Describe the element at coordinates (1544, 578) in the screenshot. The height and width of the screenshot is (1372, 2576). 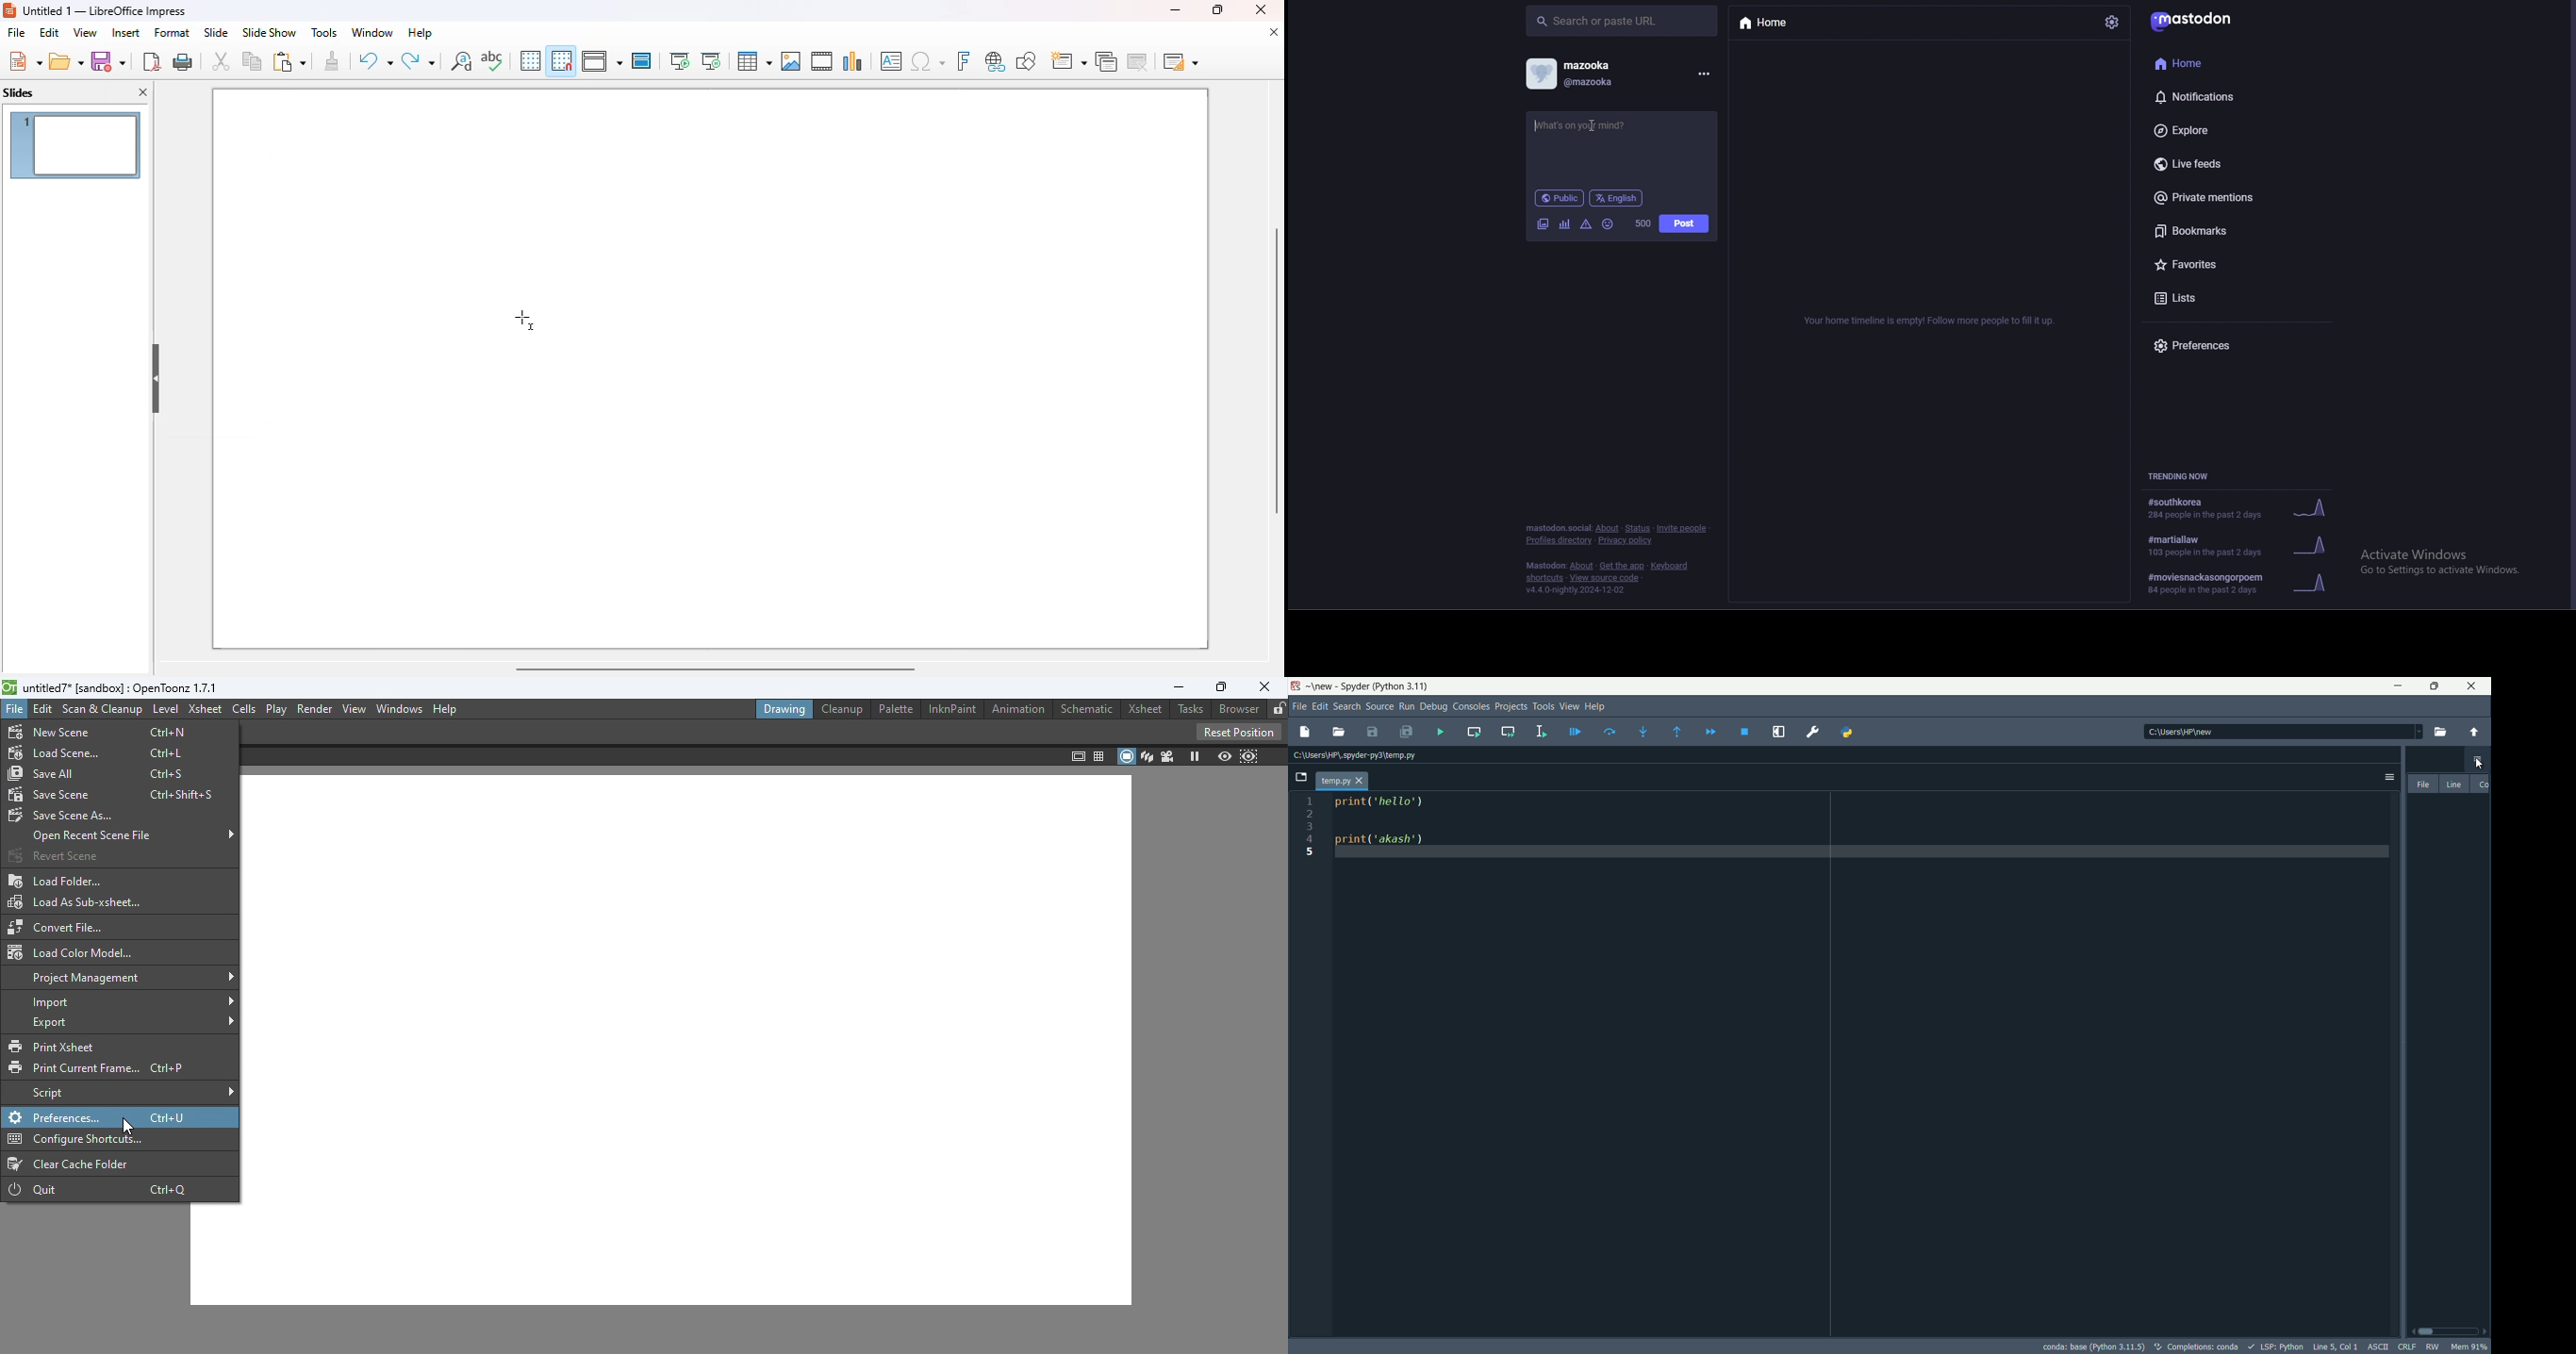
I see `shortcuts` at that location.